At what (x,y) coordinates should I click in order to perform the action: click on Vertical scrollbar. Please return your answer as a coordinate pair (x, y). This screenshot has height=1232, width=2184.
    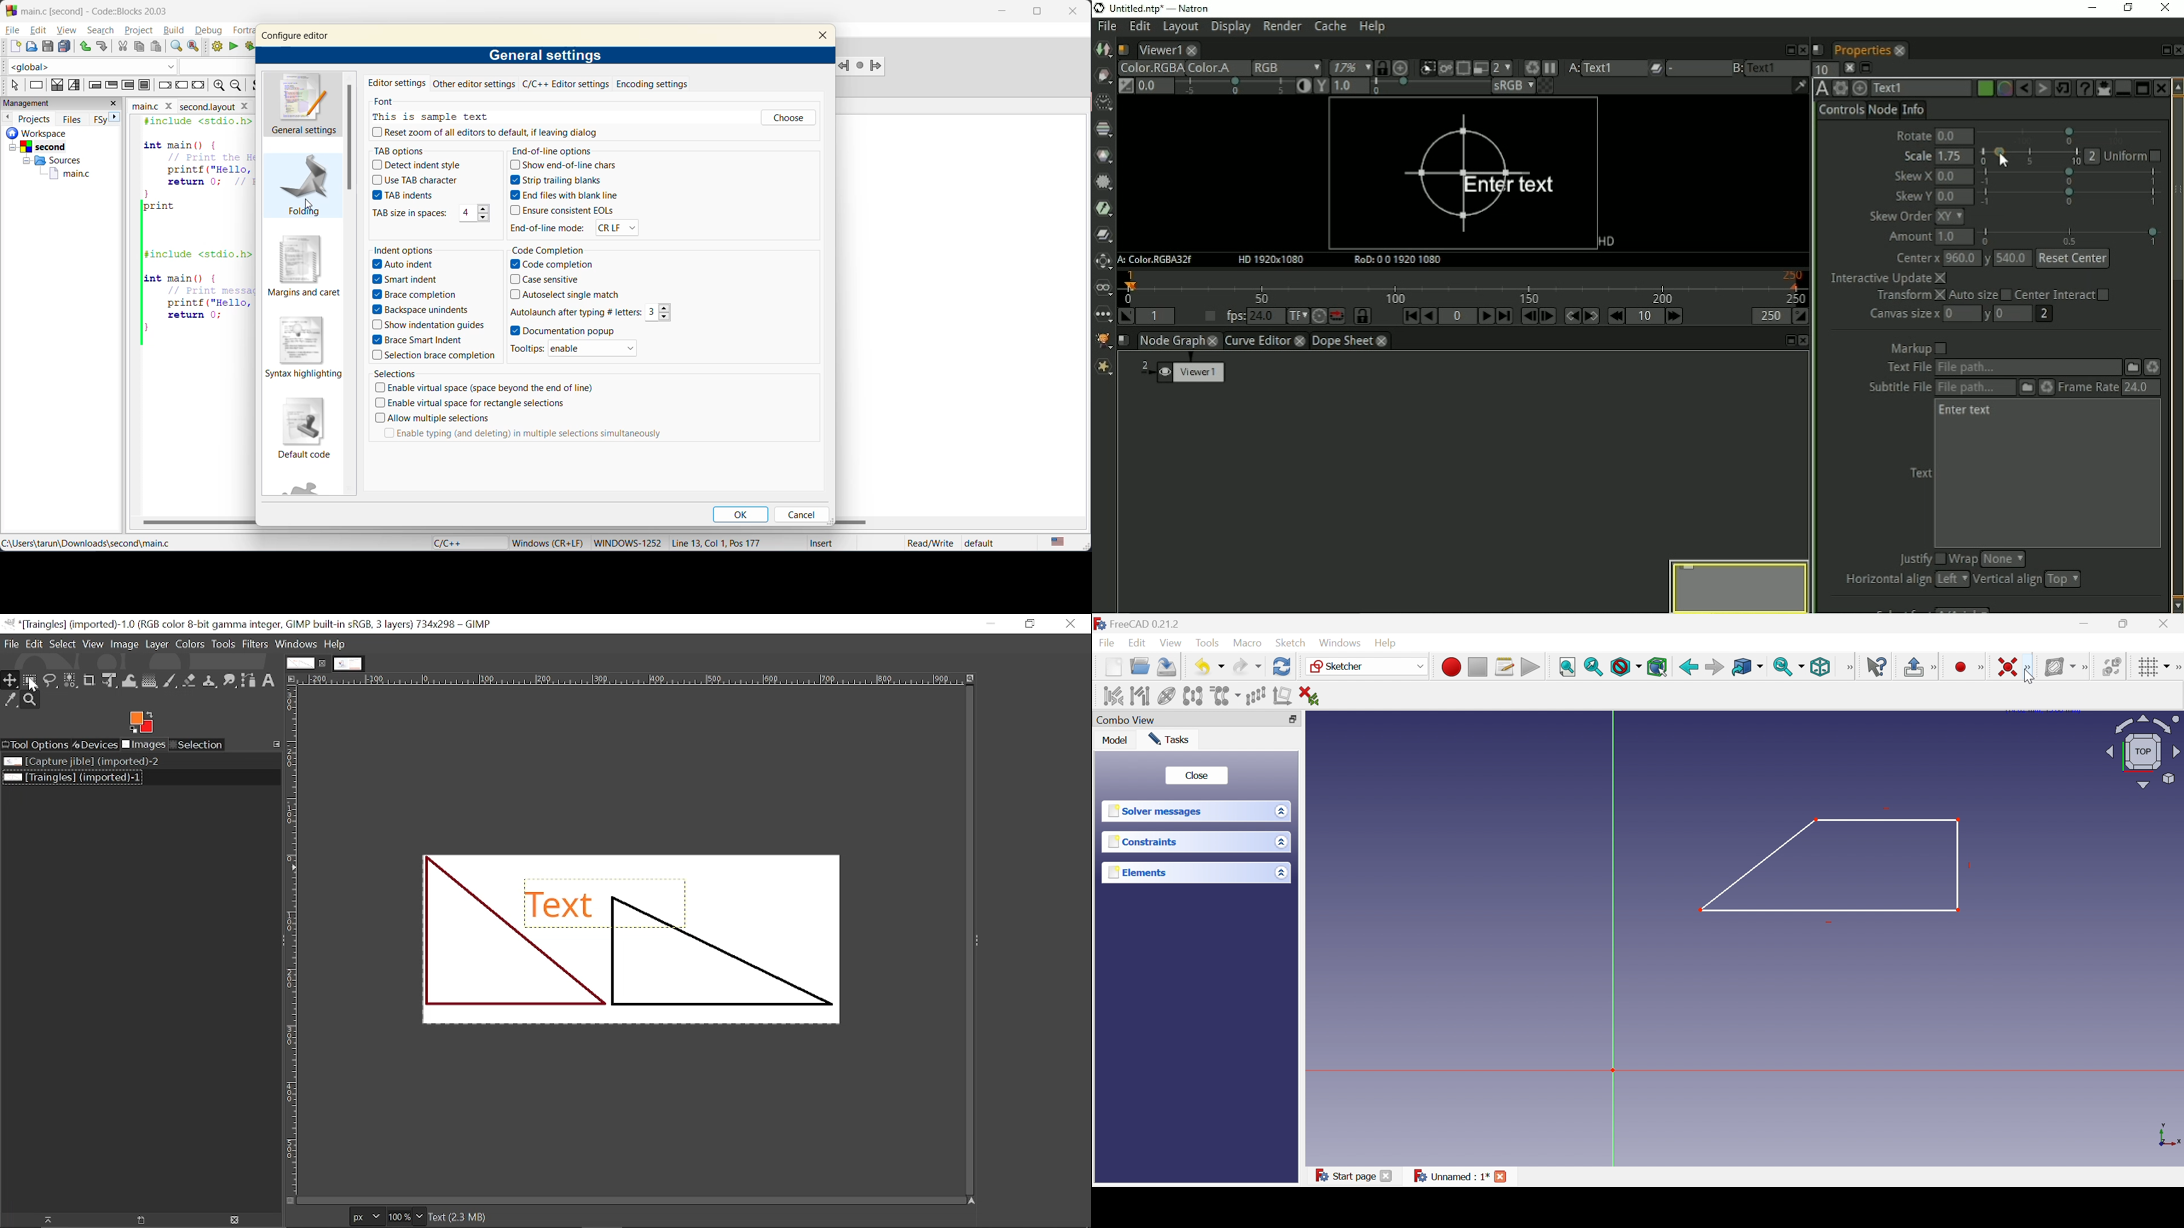
    Looking at the image, I should click on (2177, 194).